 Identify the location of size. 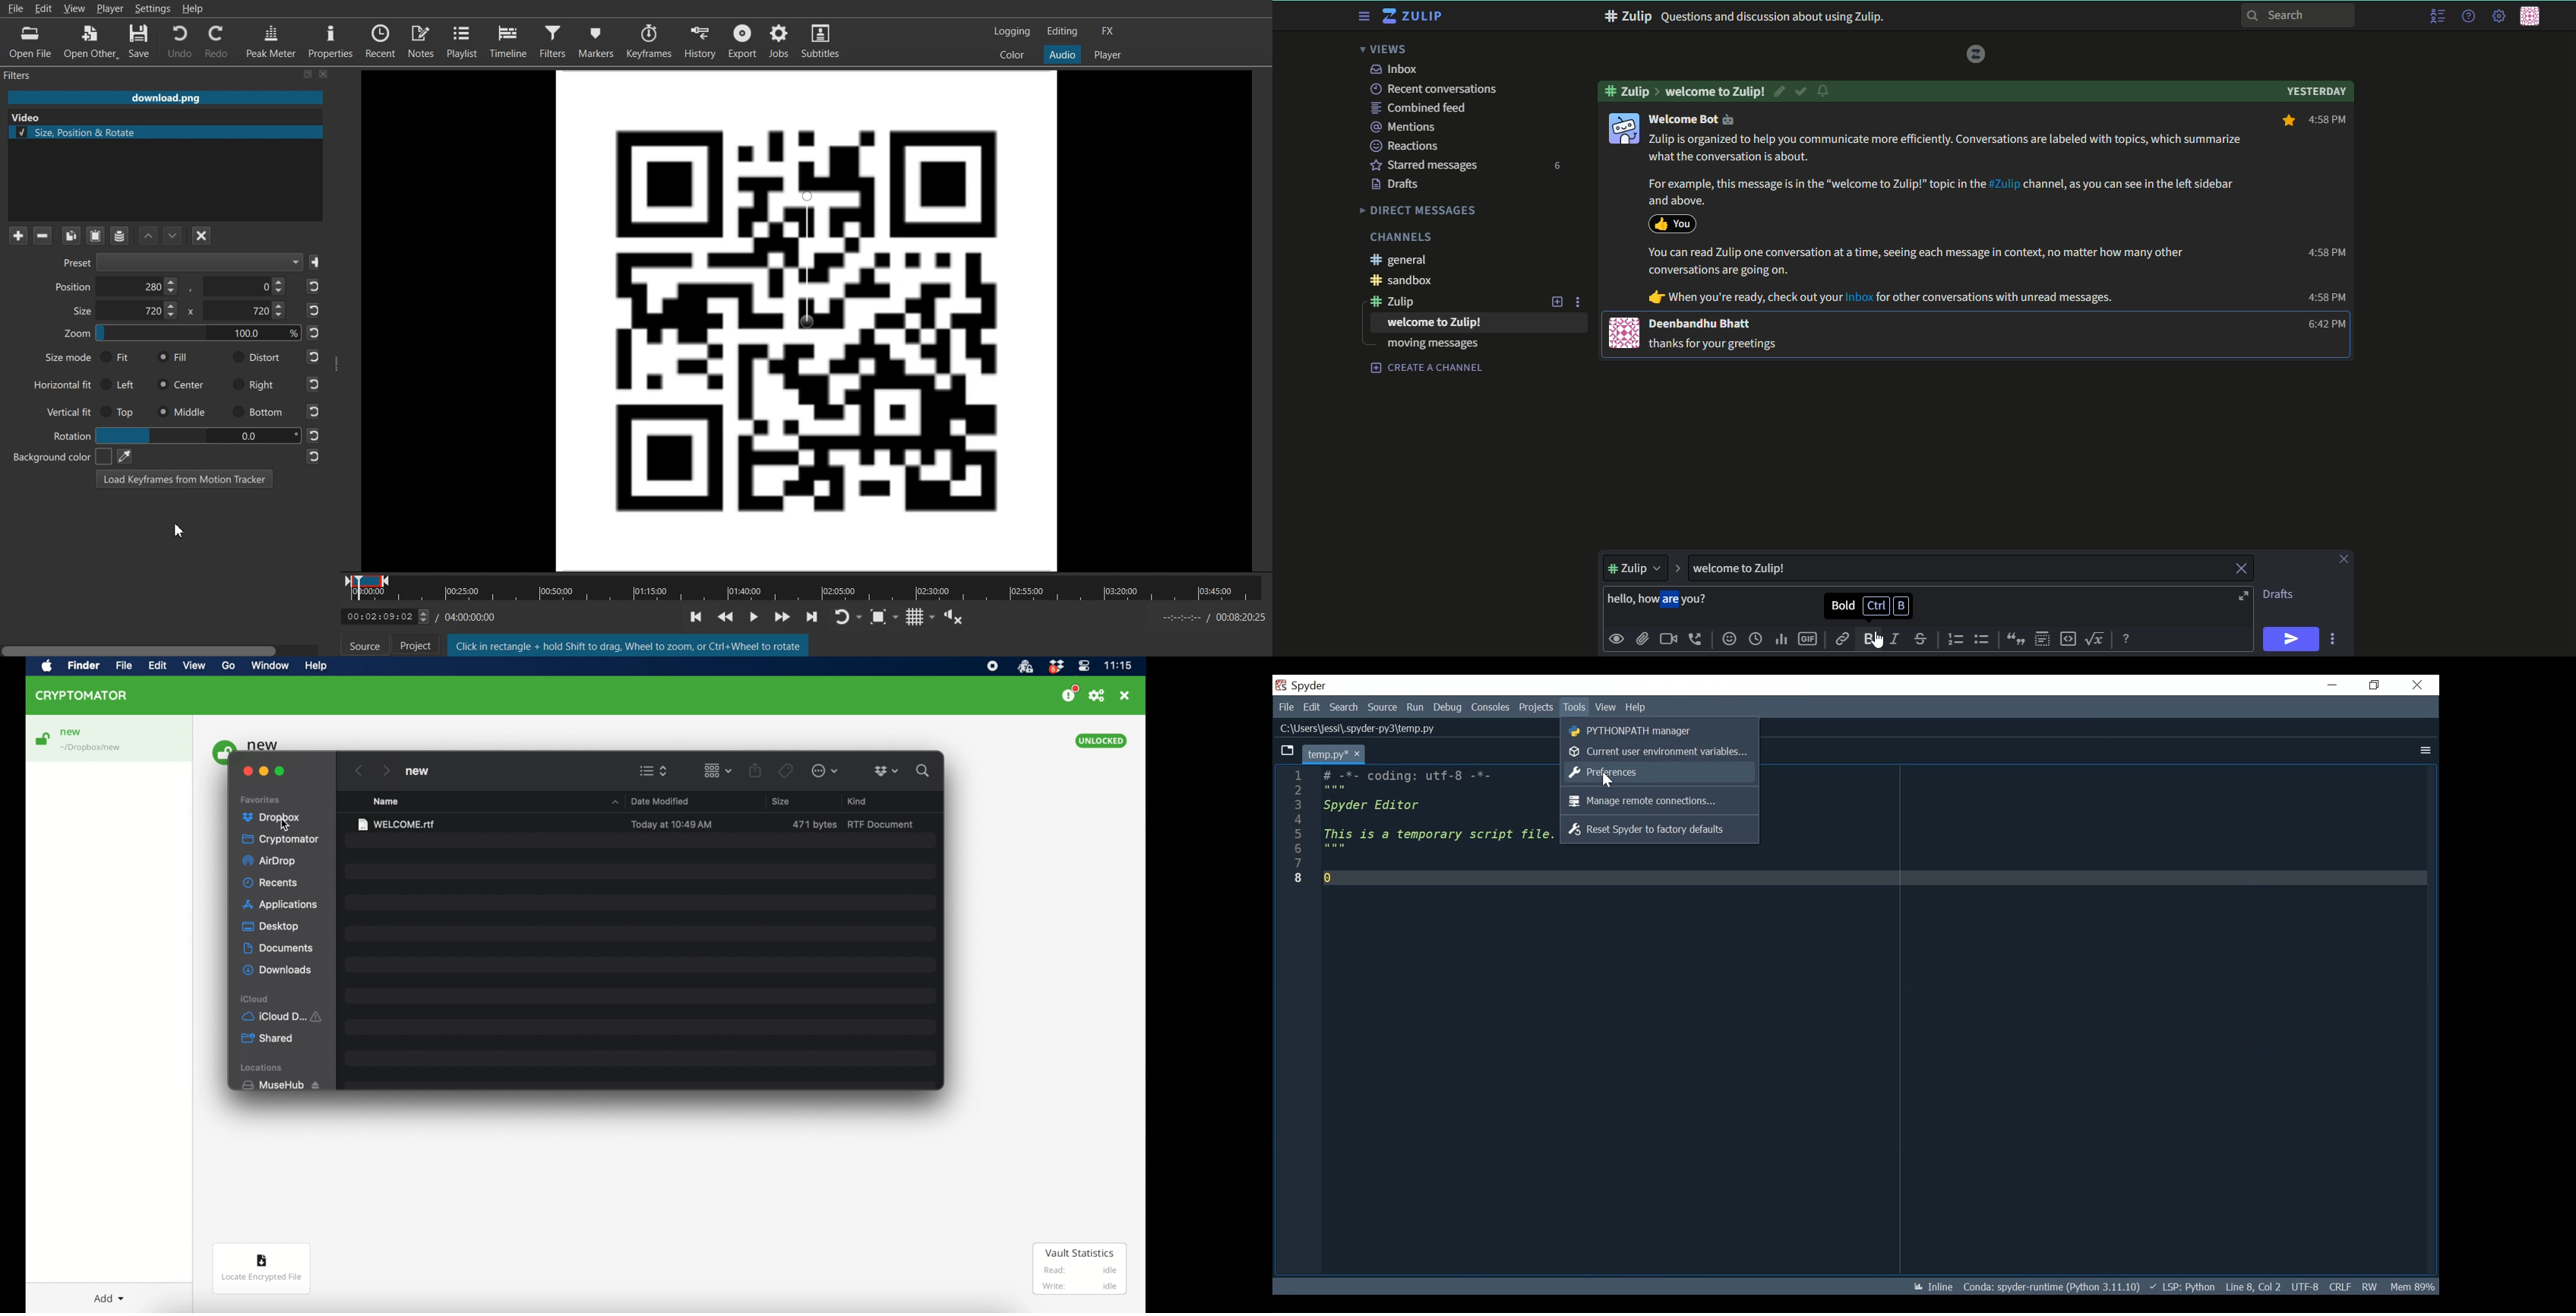
(814, 825).